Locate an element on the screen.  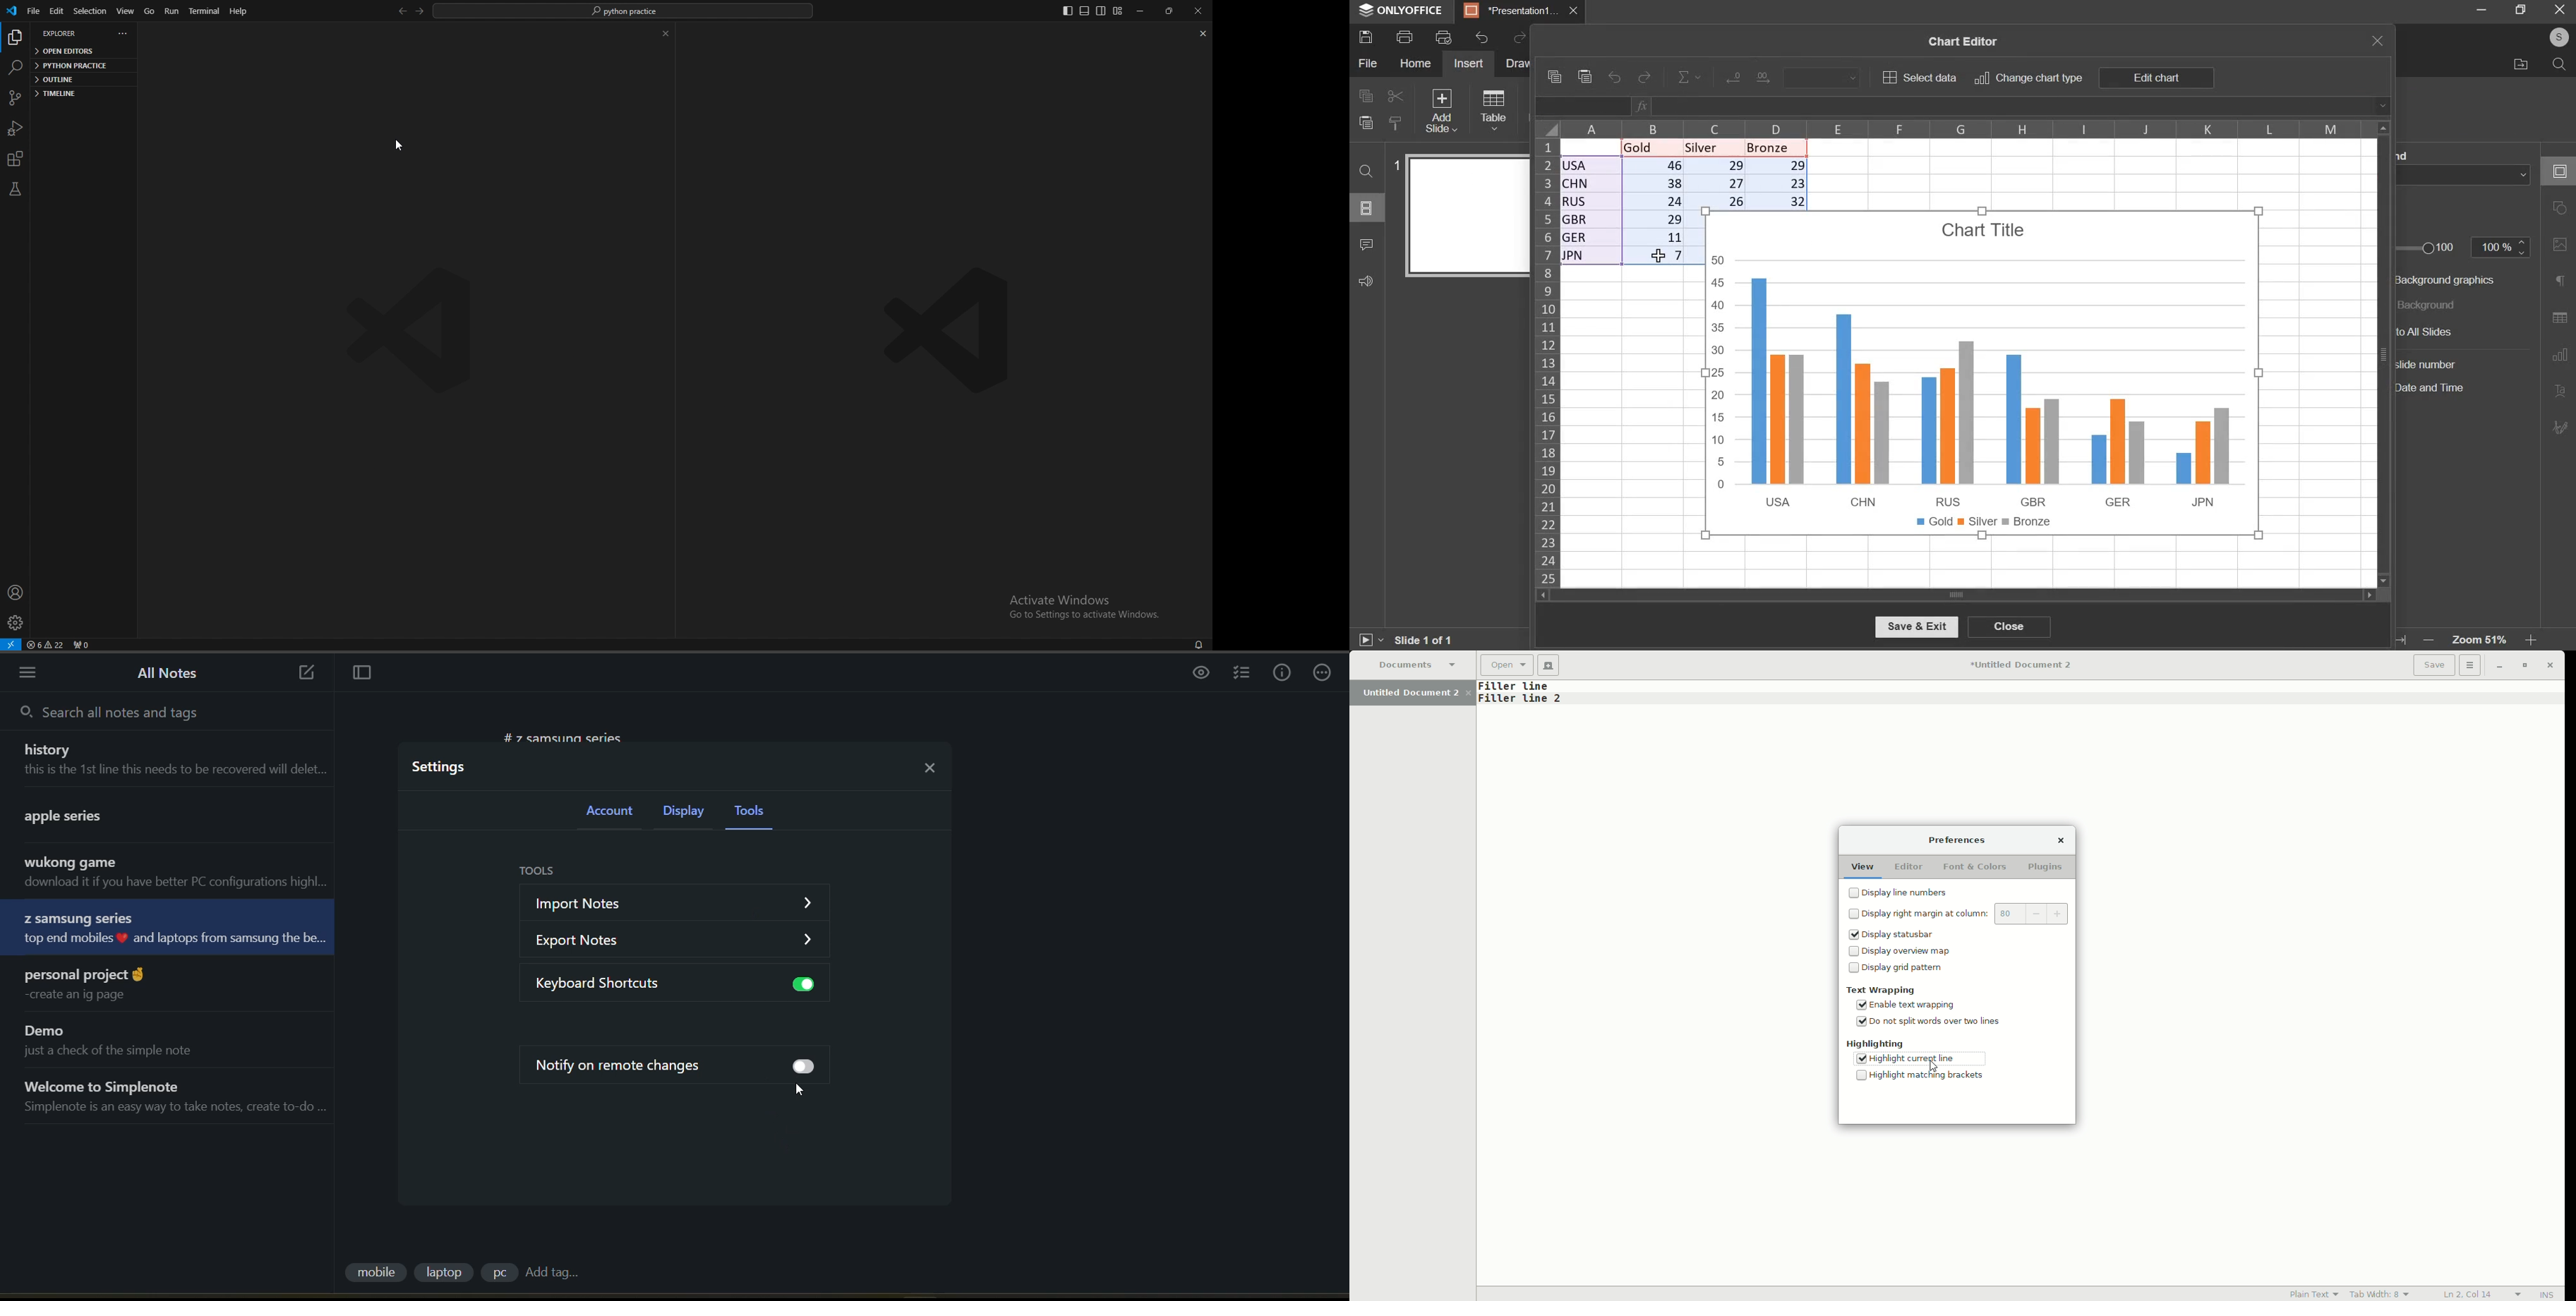
Untitled Document 2 is located at coordinates (2015, 666).